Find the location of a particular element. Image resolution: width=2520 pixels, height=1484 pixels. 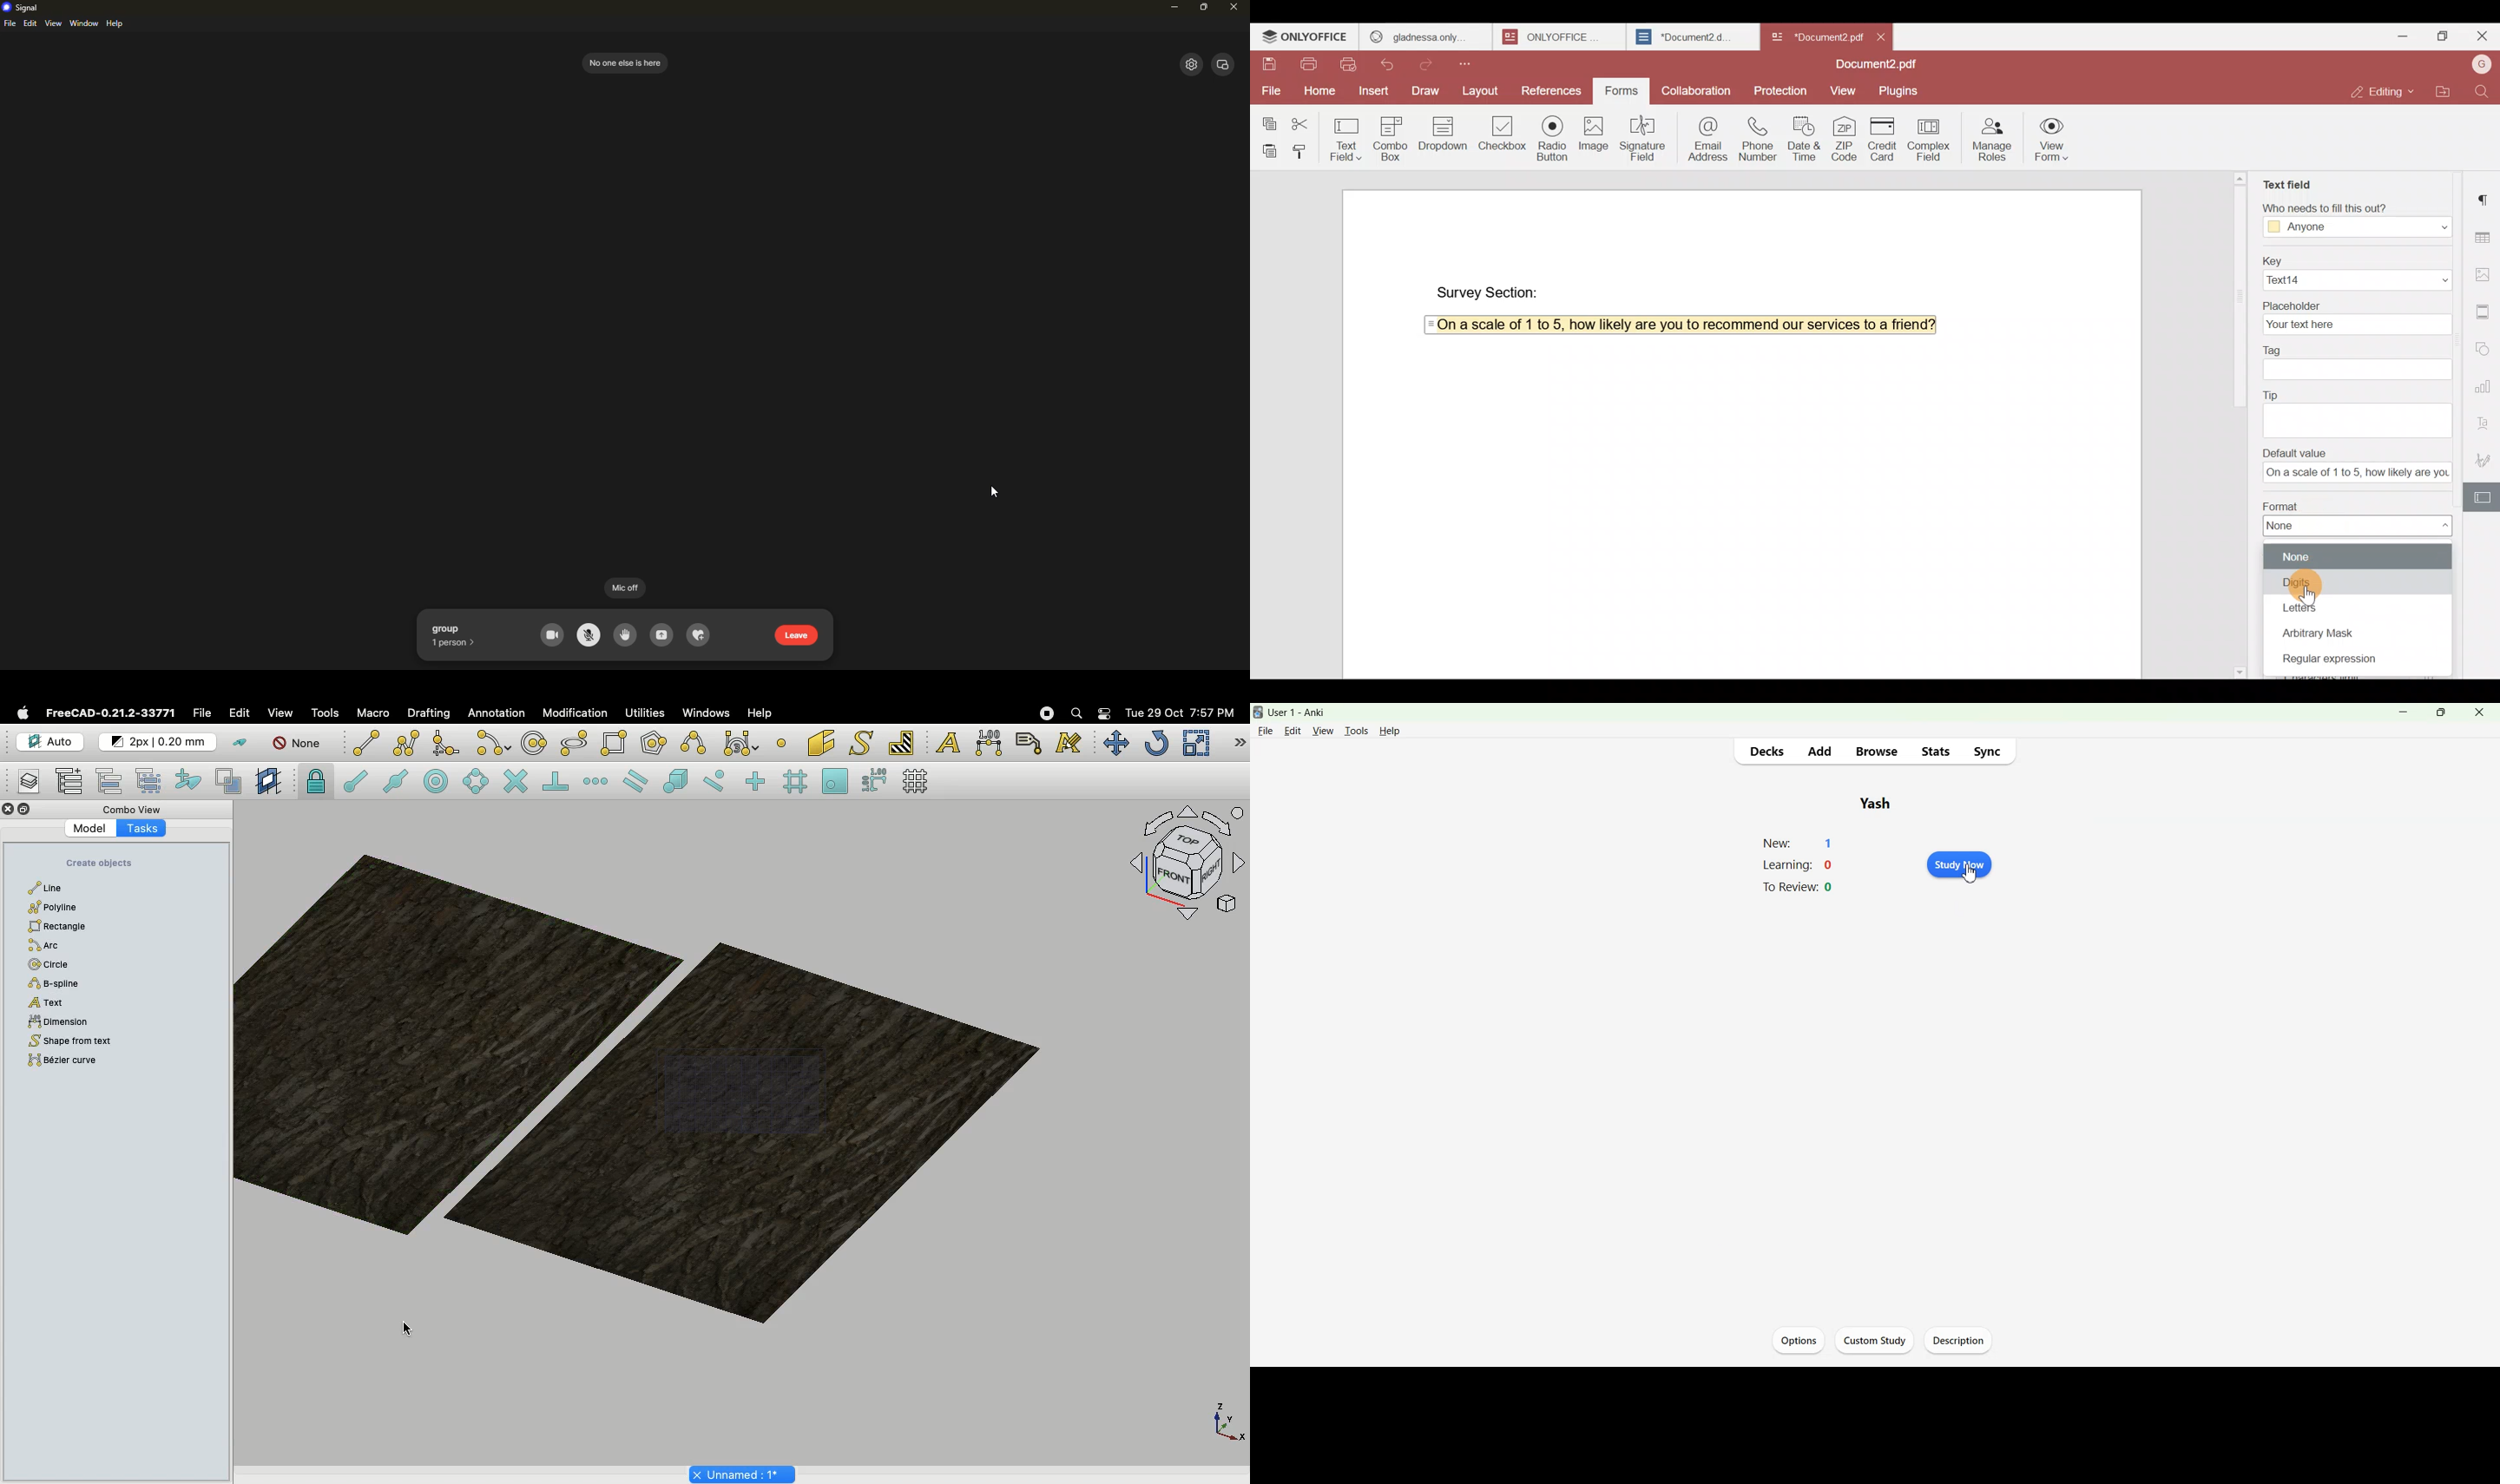

File is located at coordinates (1266, 730).